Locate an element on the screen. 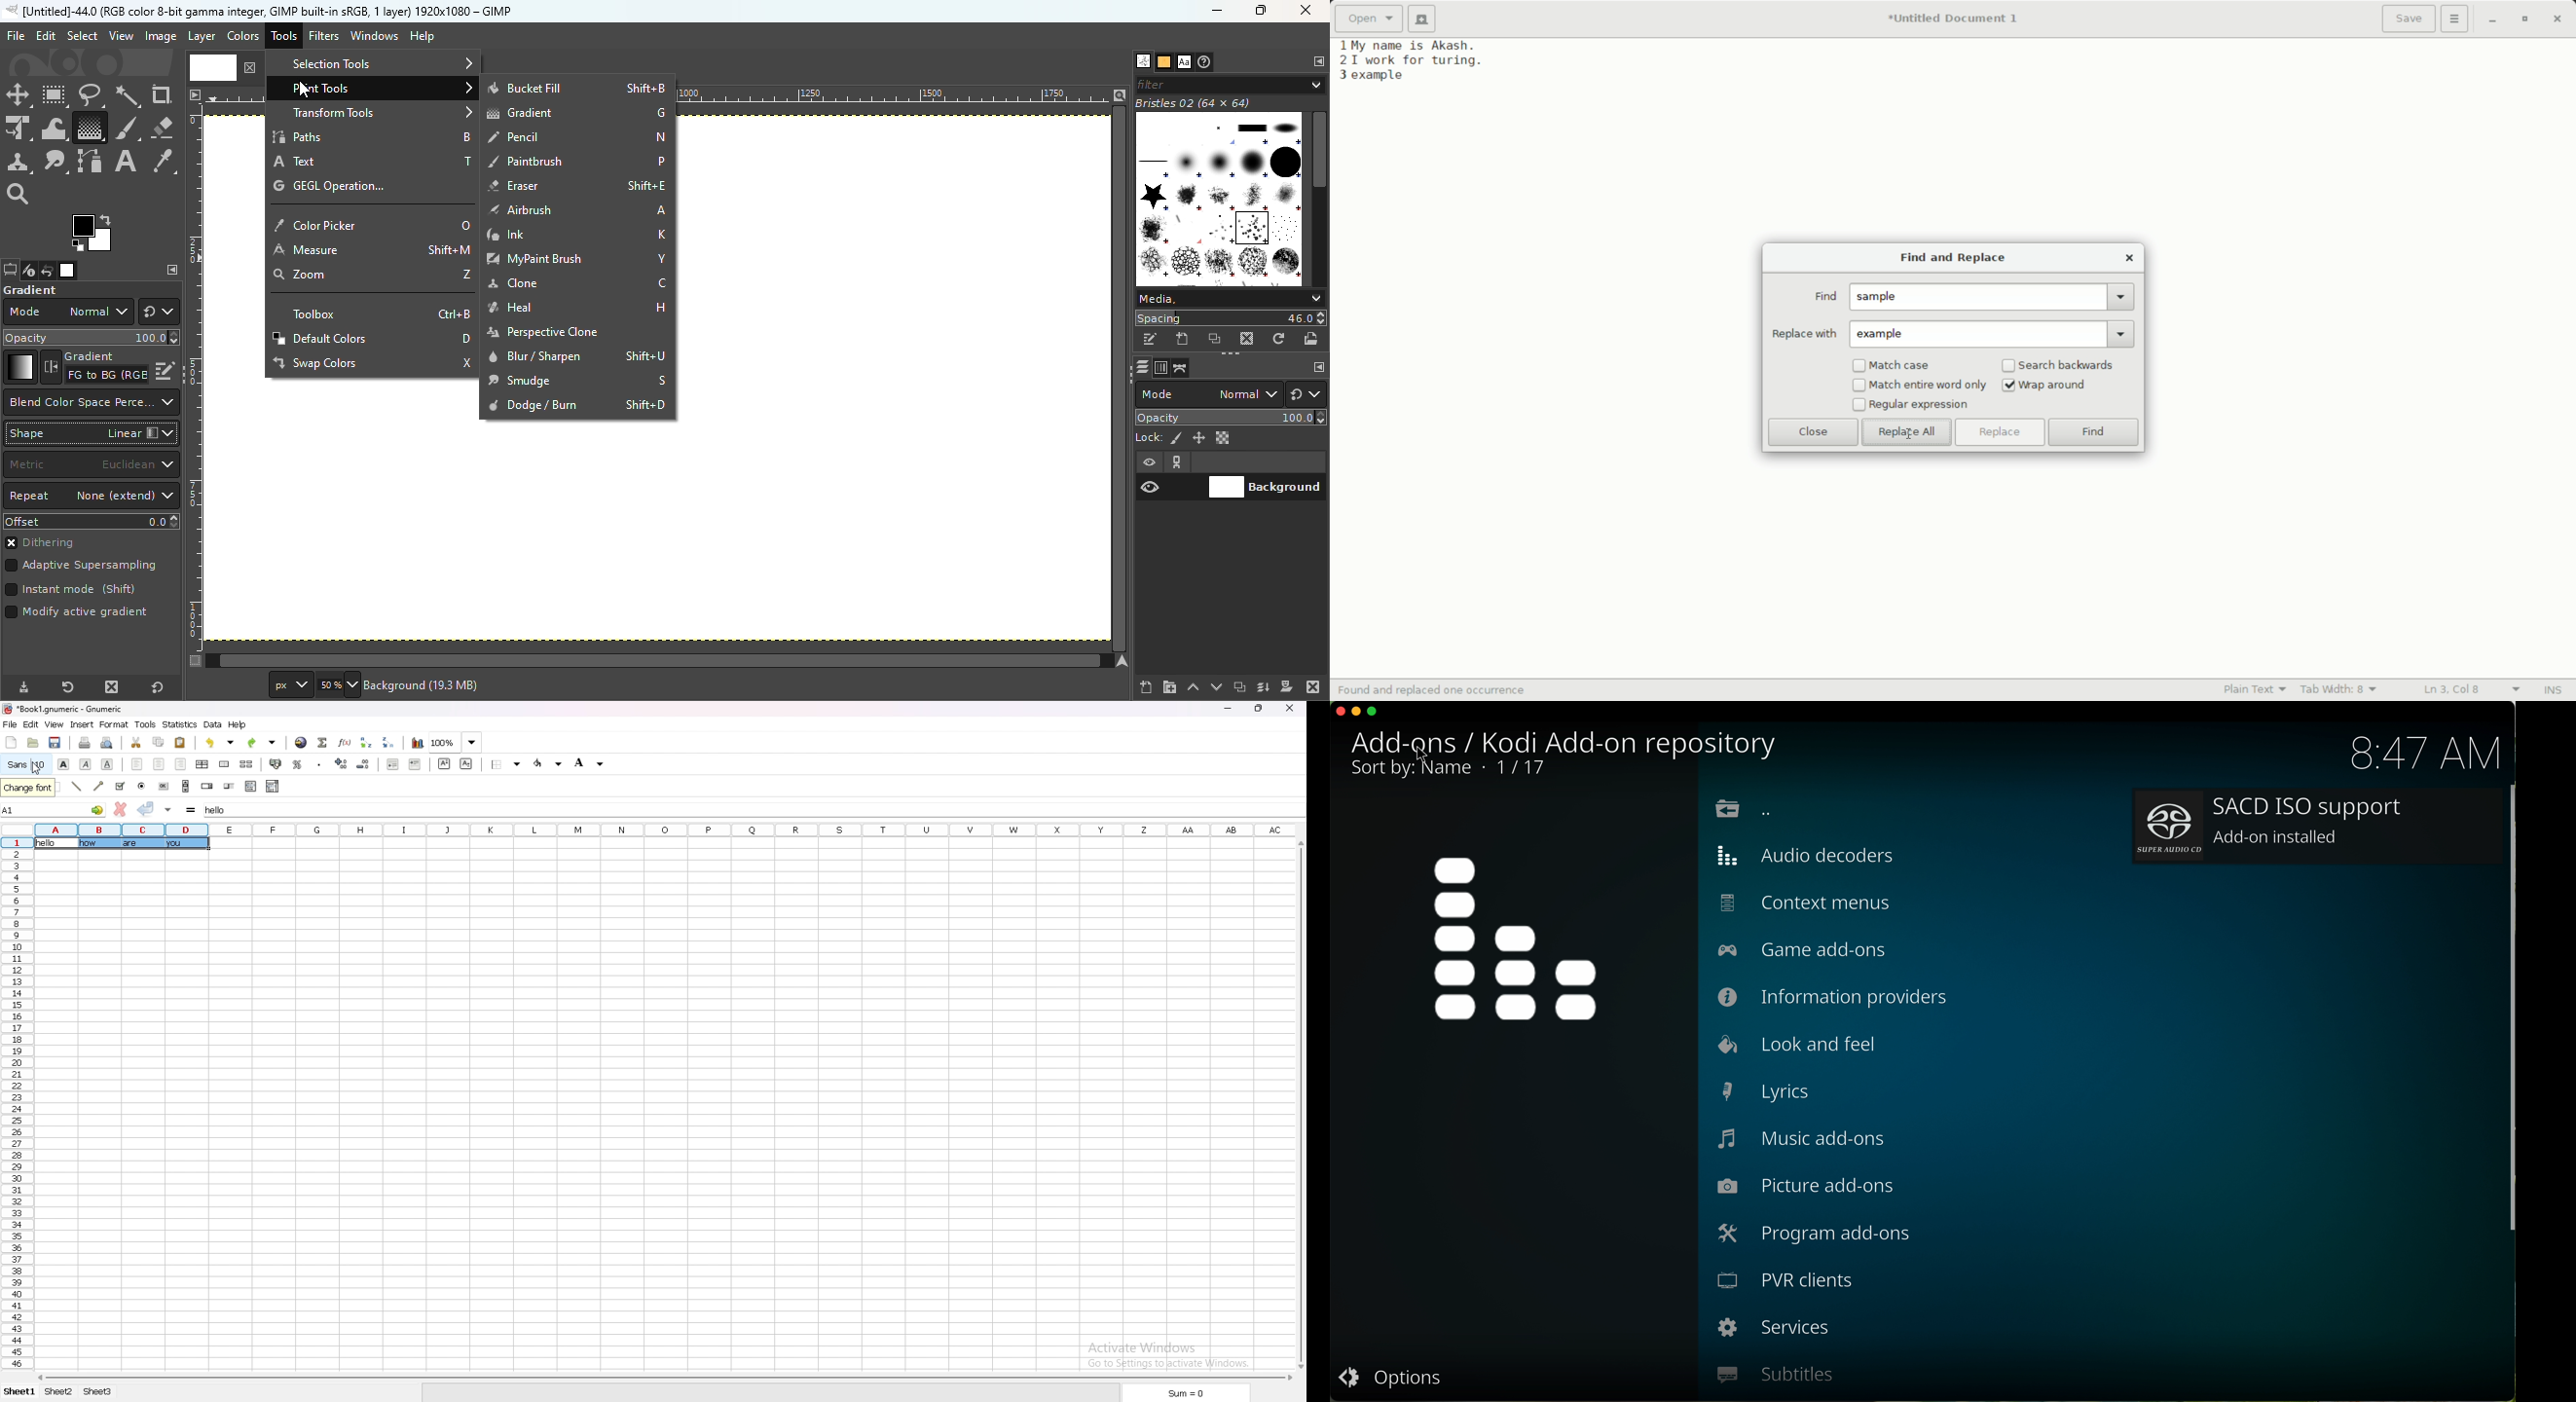 Image resolution: width=2576 pixels, height=1428 pixels. Delete tool preset is located at coordinates (107, 687).